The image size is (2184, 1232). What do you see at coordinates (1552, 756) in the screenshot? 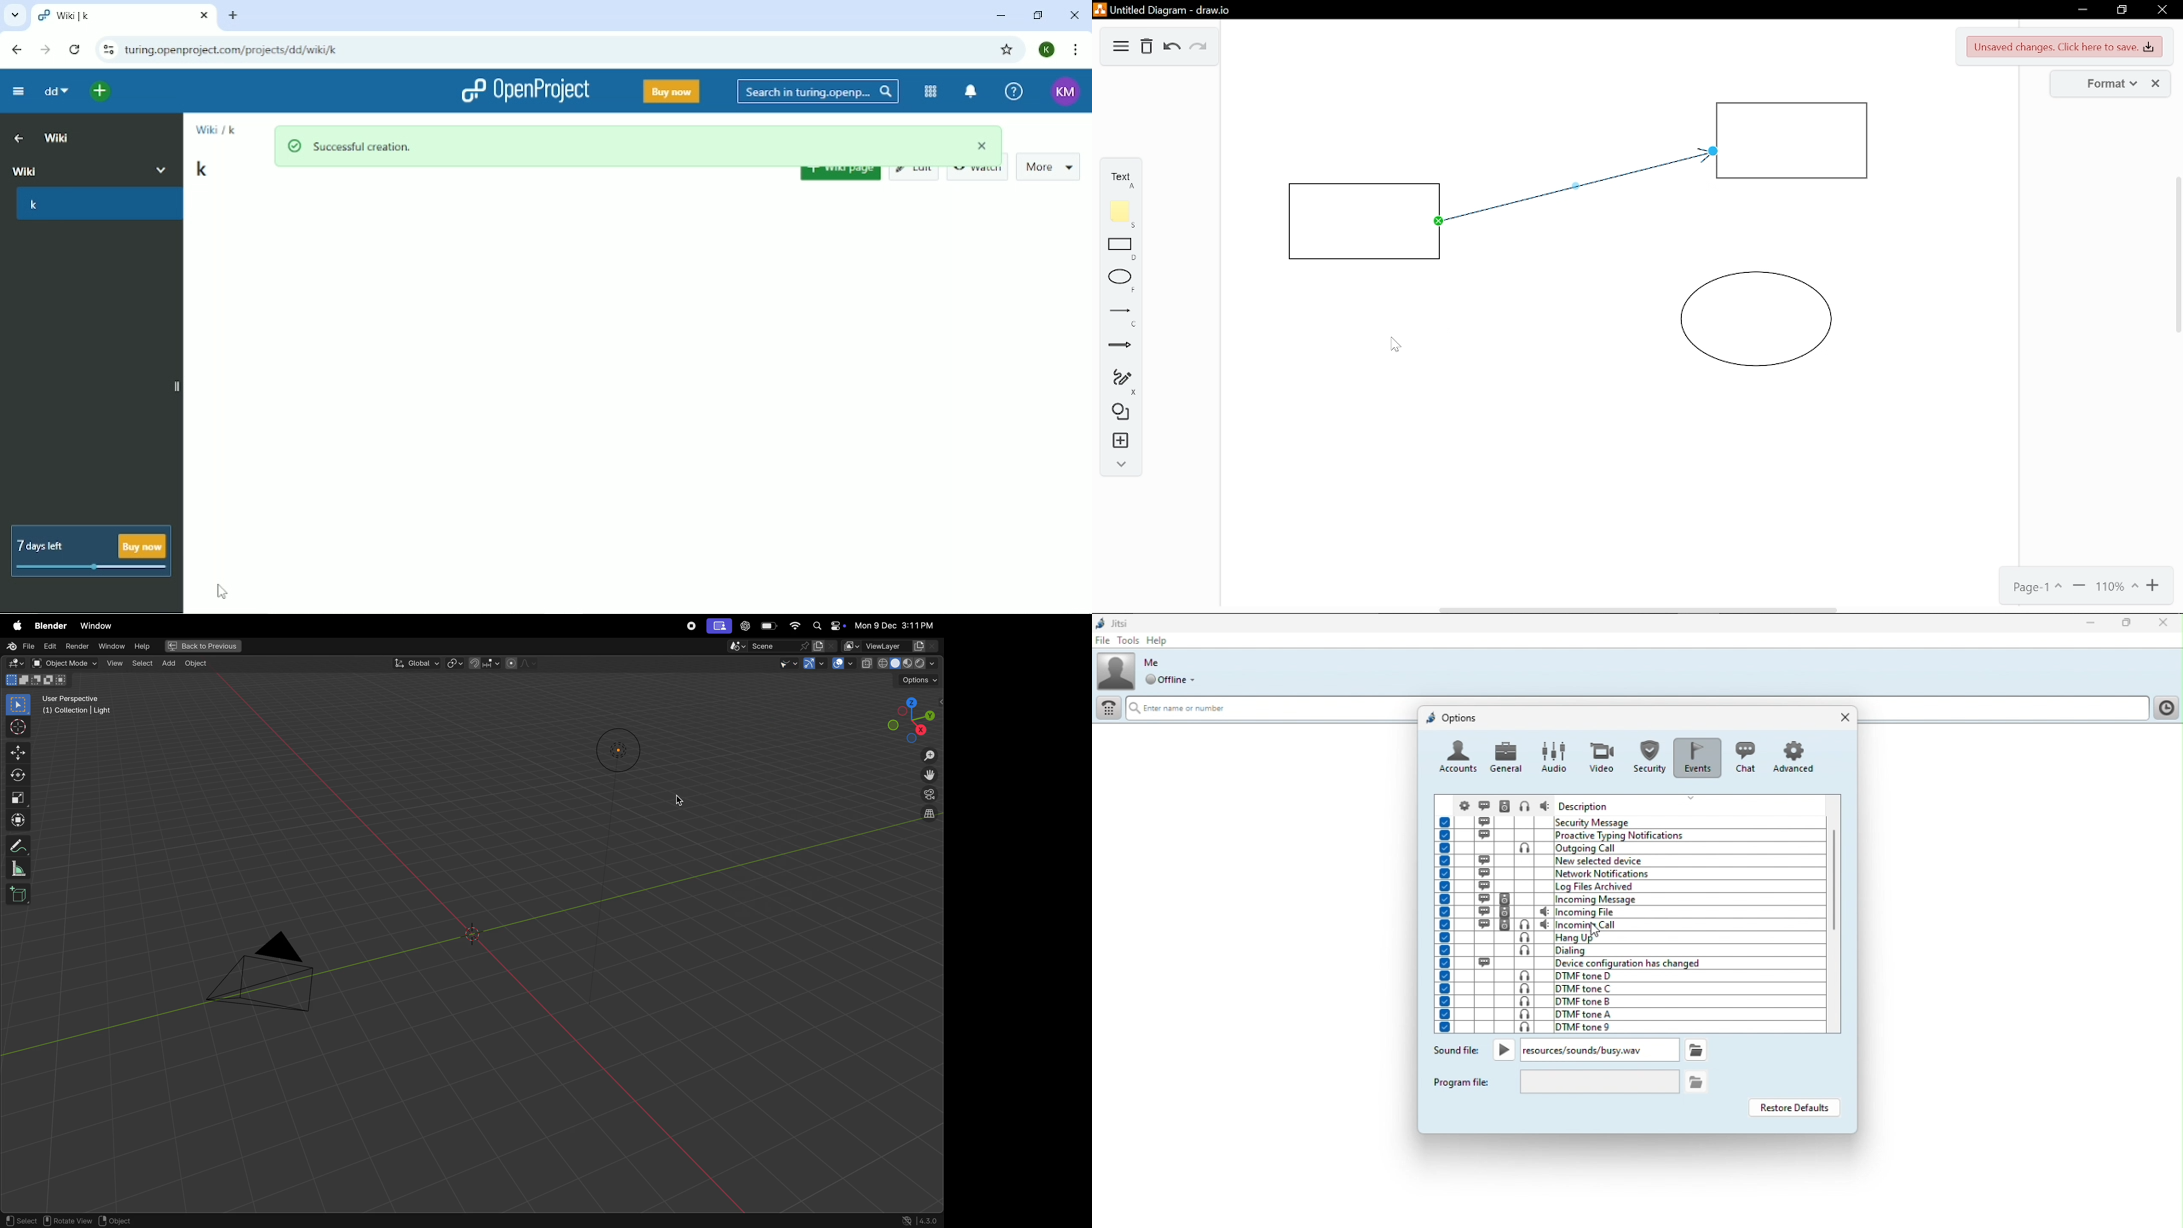
I see `Audio` at bounding box center [1552, 756].